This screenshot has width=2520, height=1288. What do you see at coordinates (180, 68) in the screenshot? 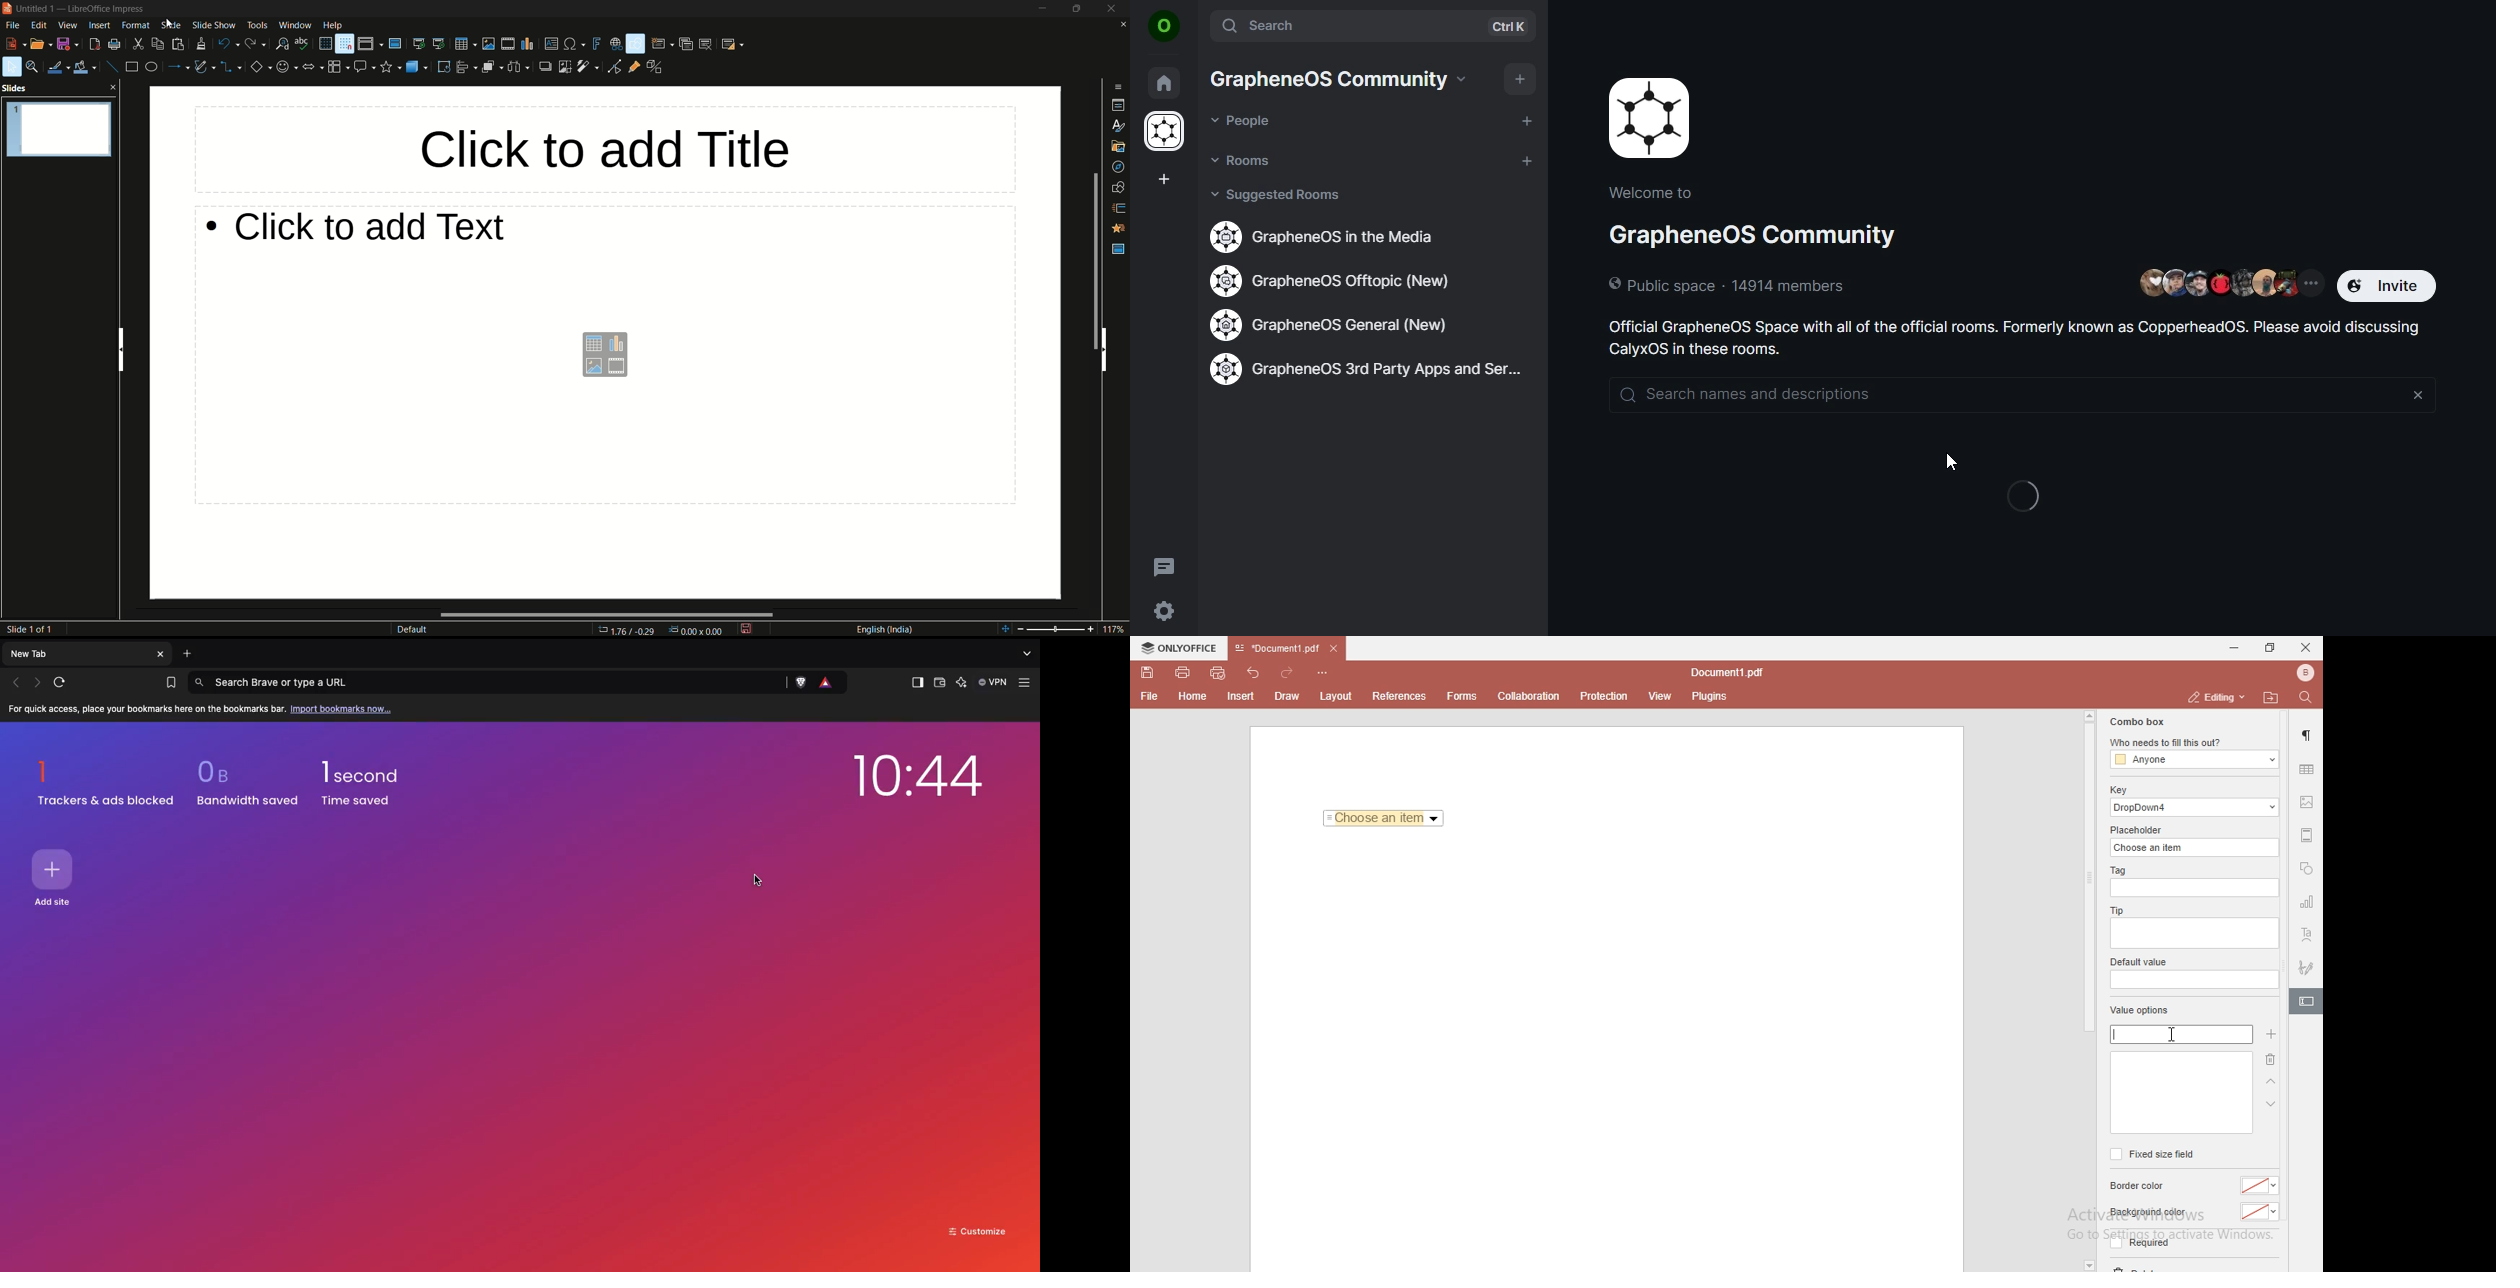
I see `lines and arrows` at bounding box center [180, 68].